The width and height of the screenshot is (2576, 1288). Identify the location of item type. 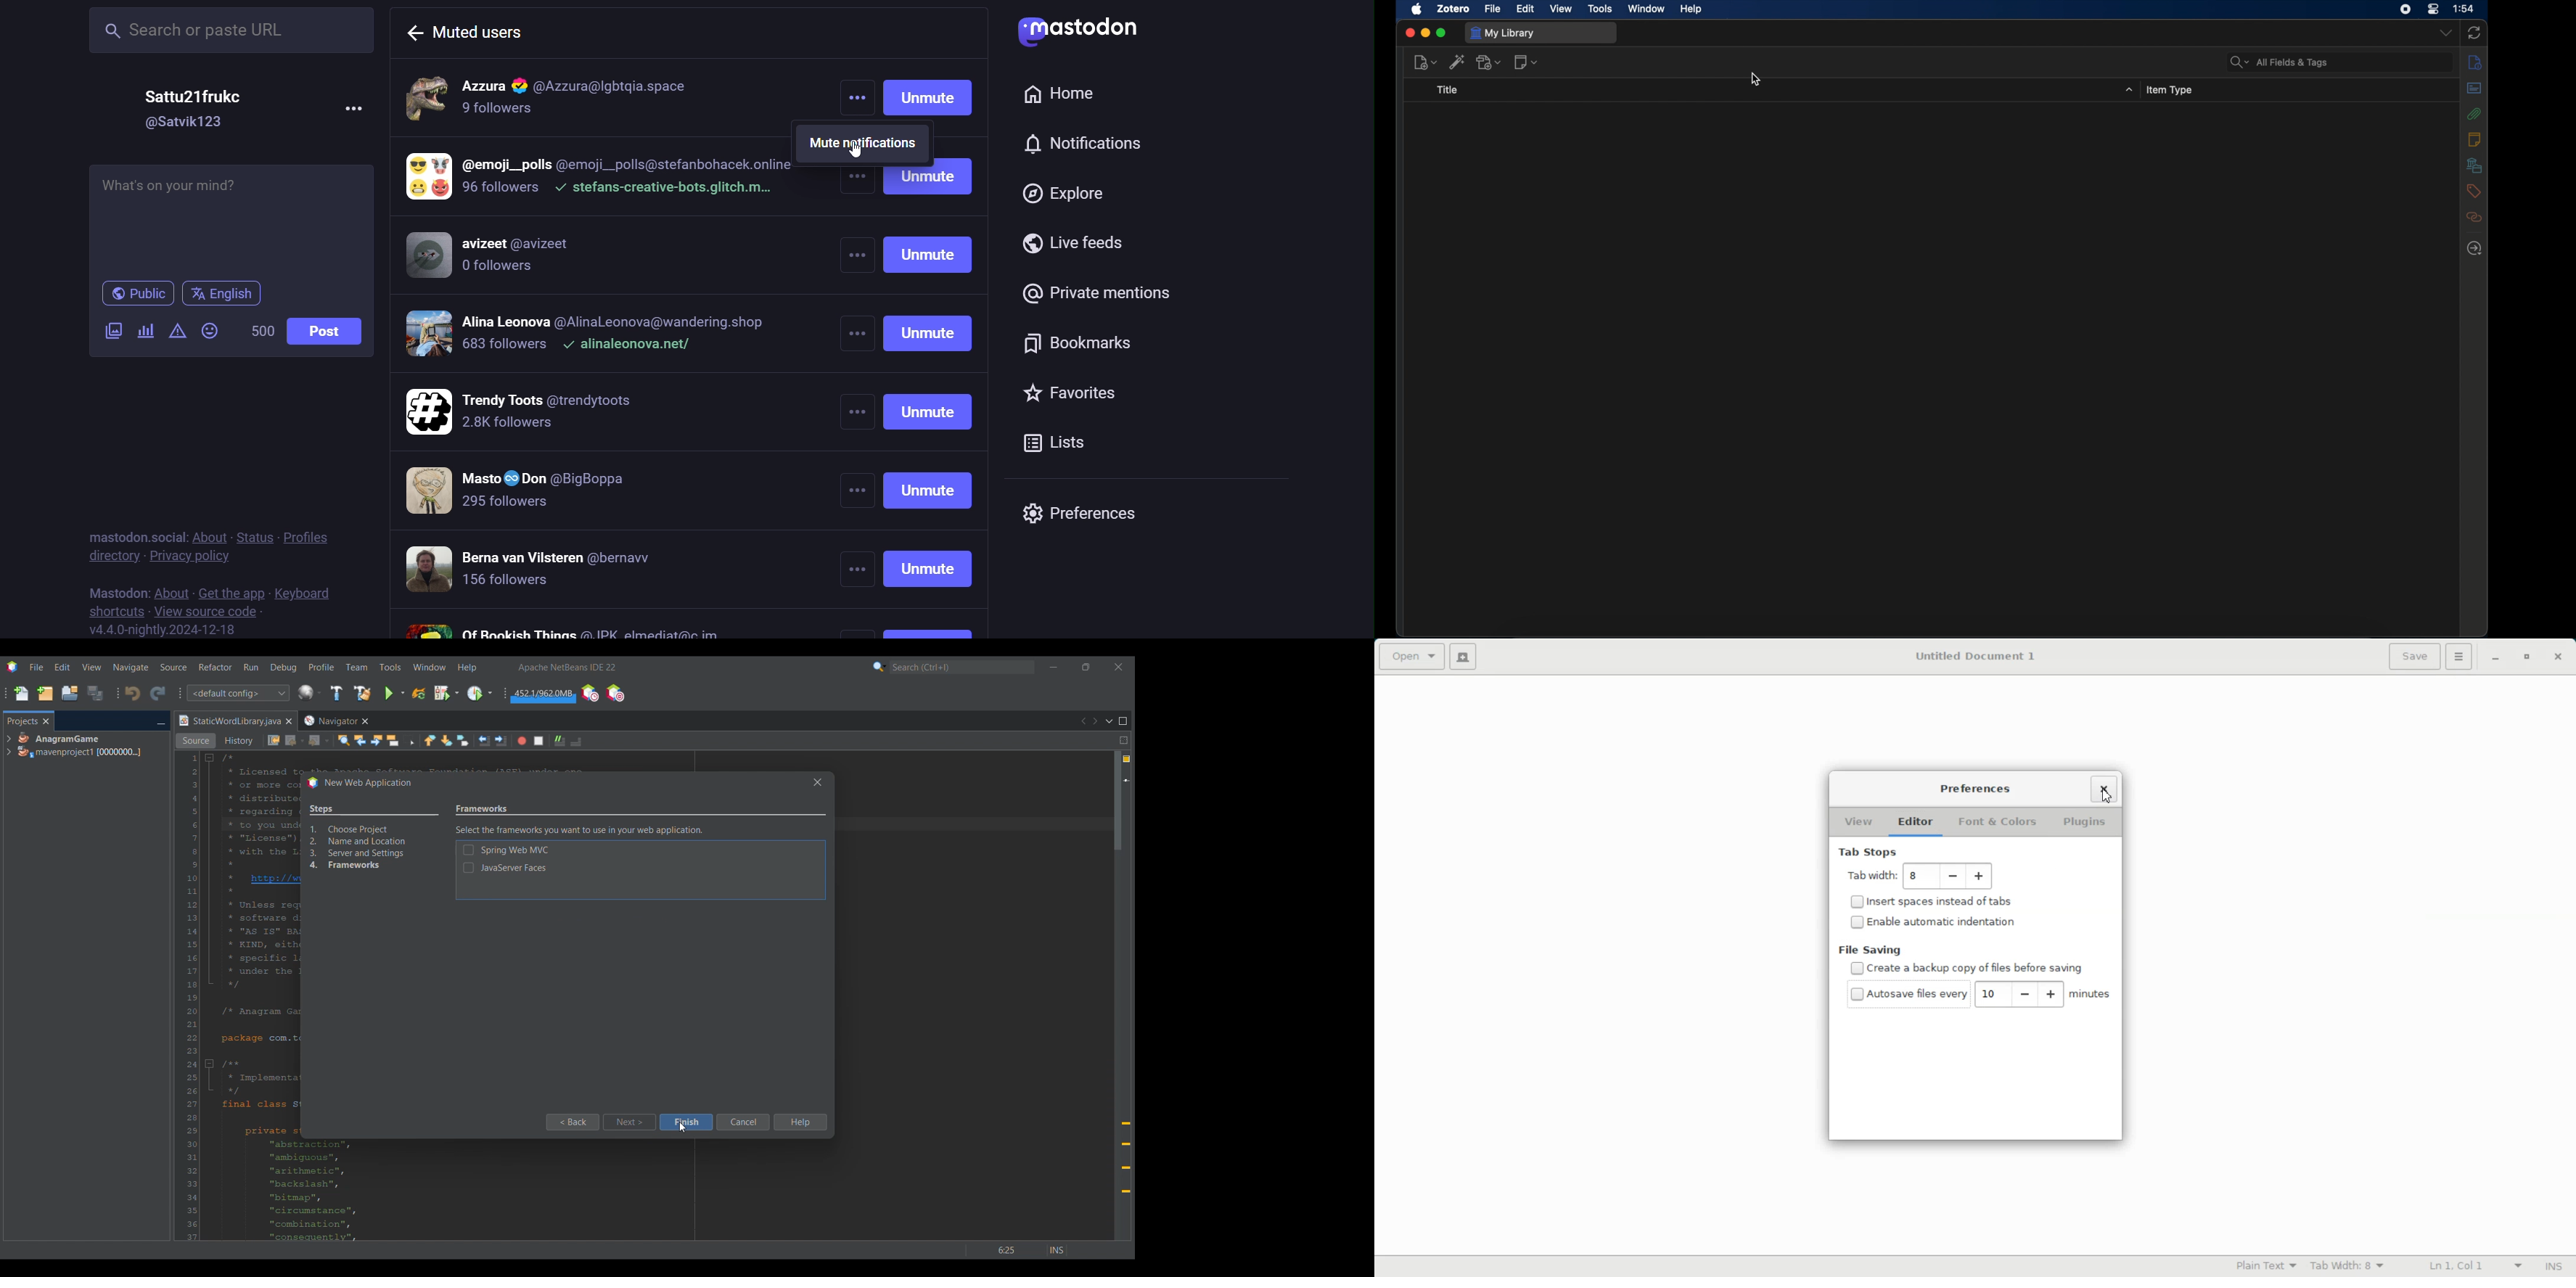
(2171, 90).